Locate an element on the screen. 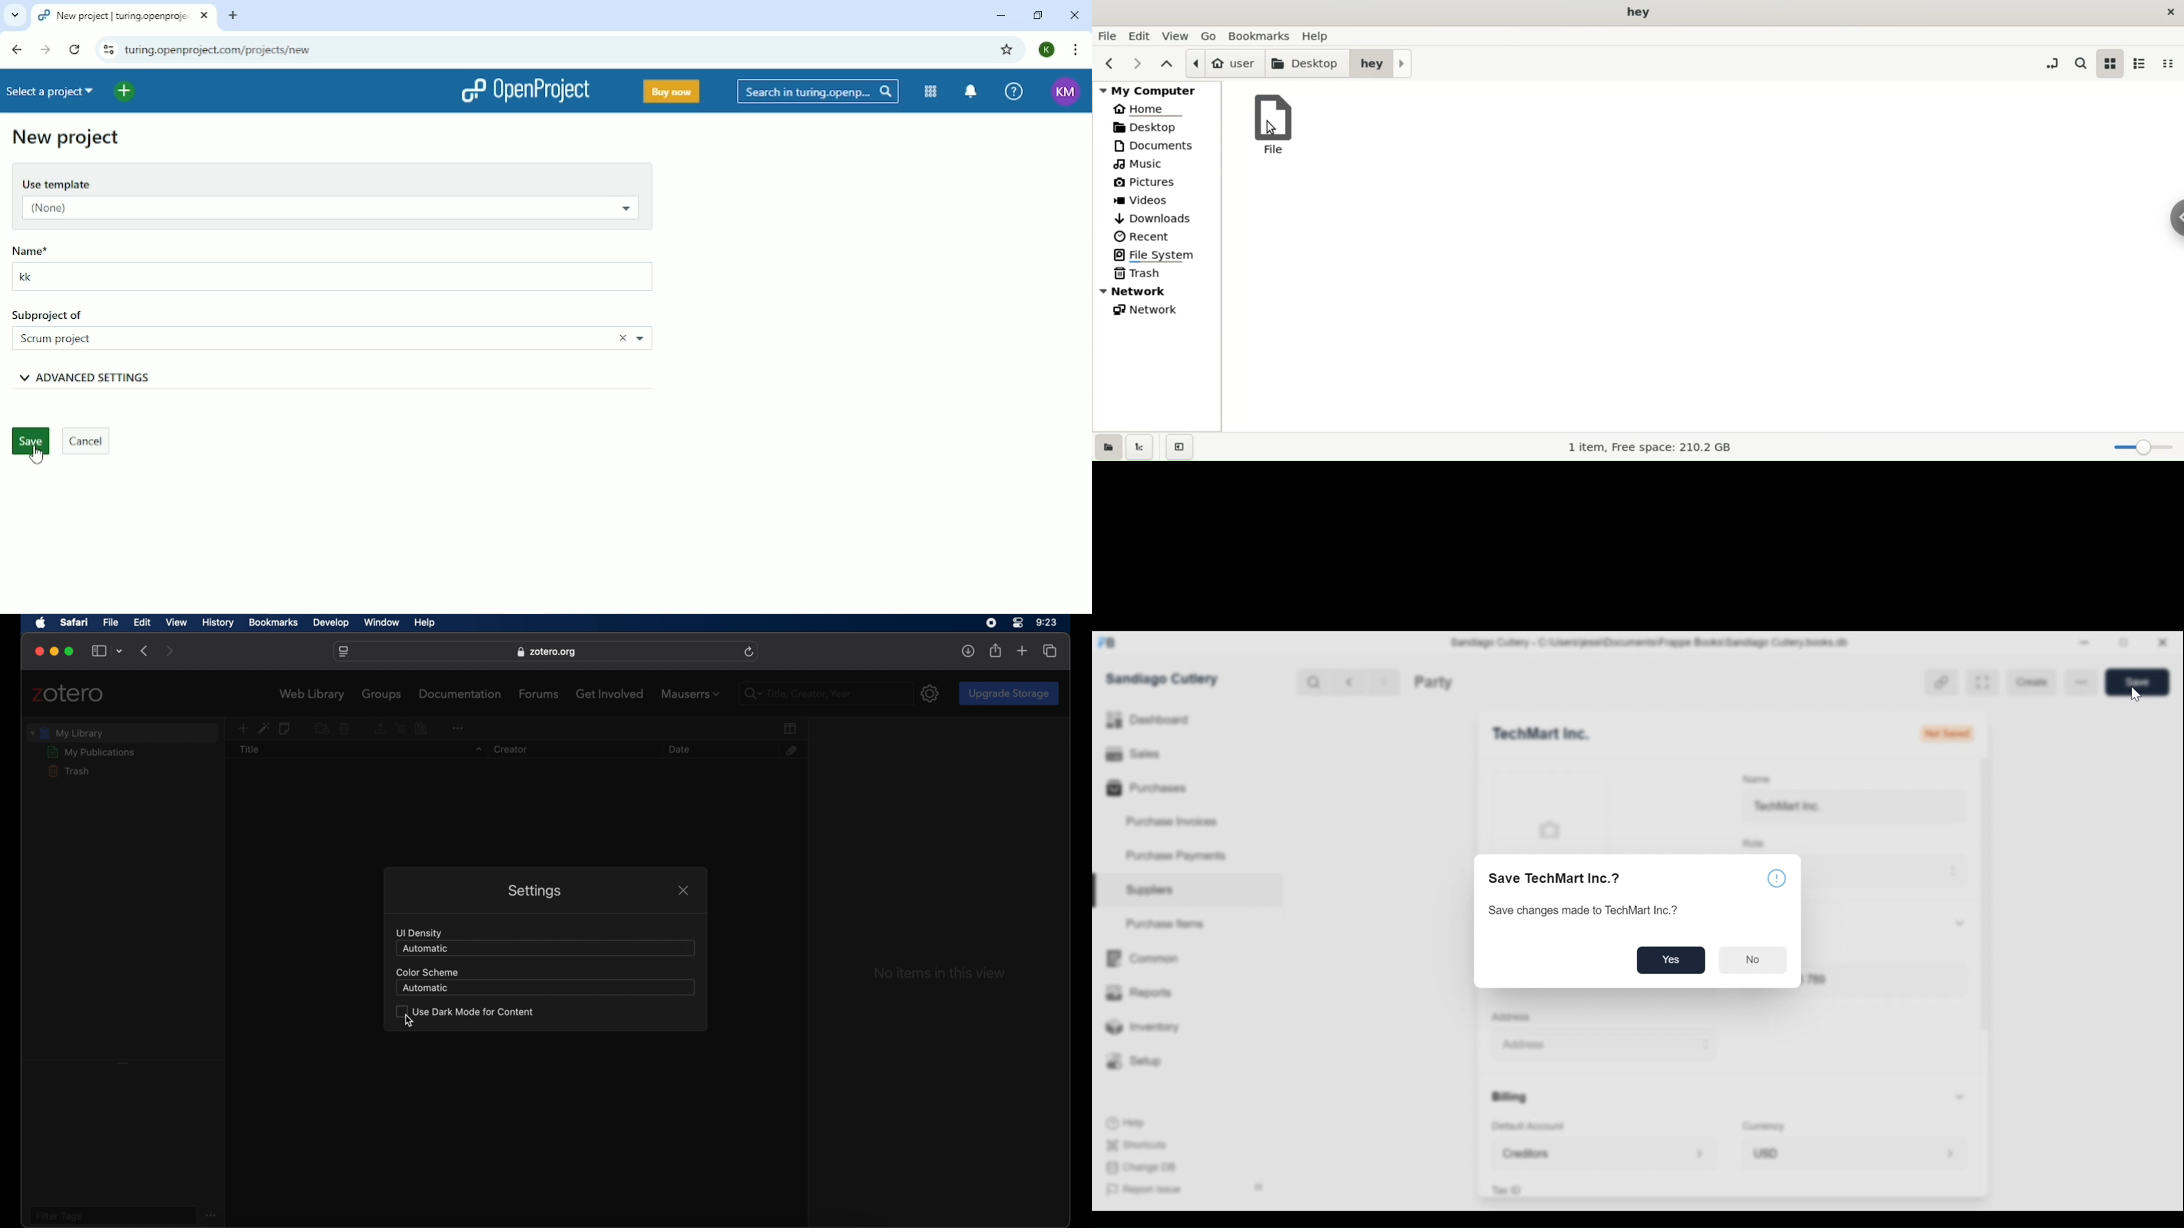  create citations is located at coordinates (400, 728).